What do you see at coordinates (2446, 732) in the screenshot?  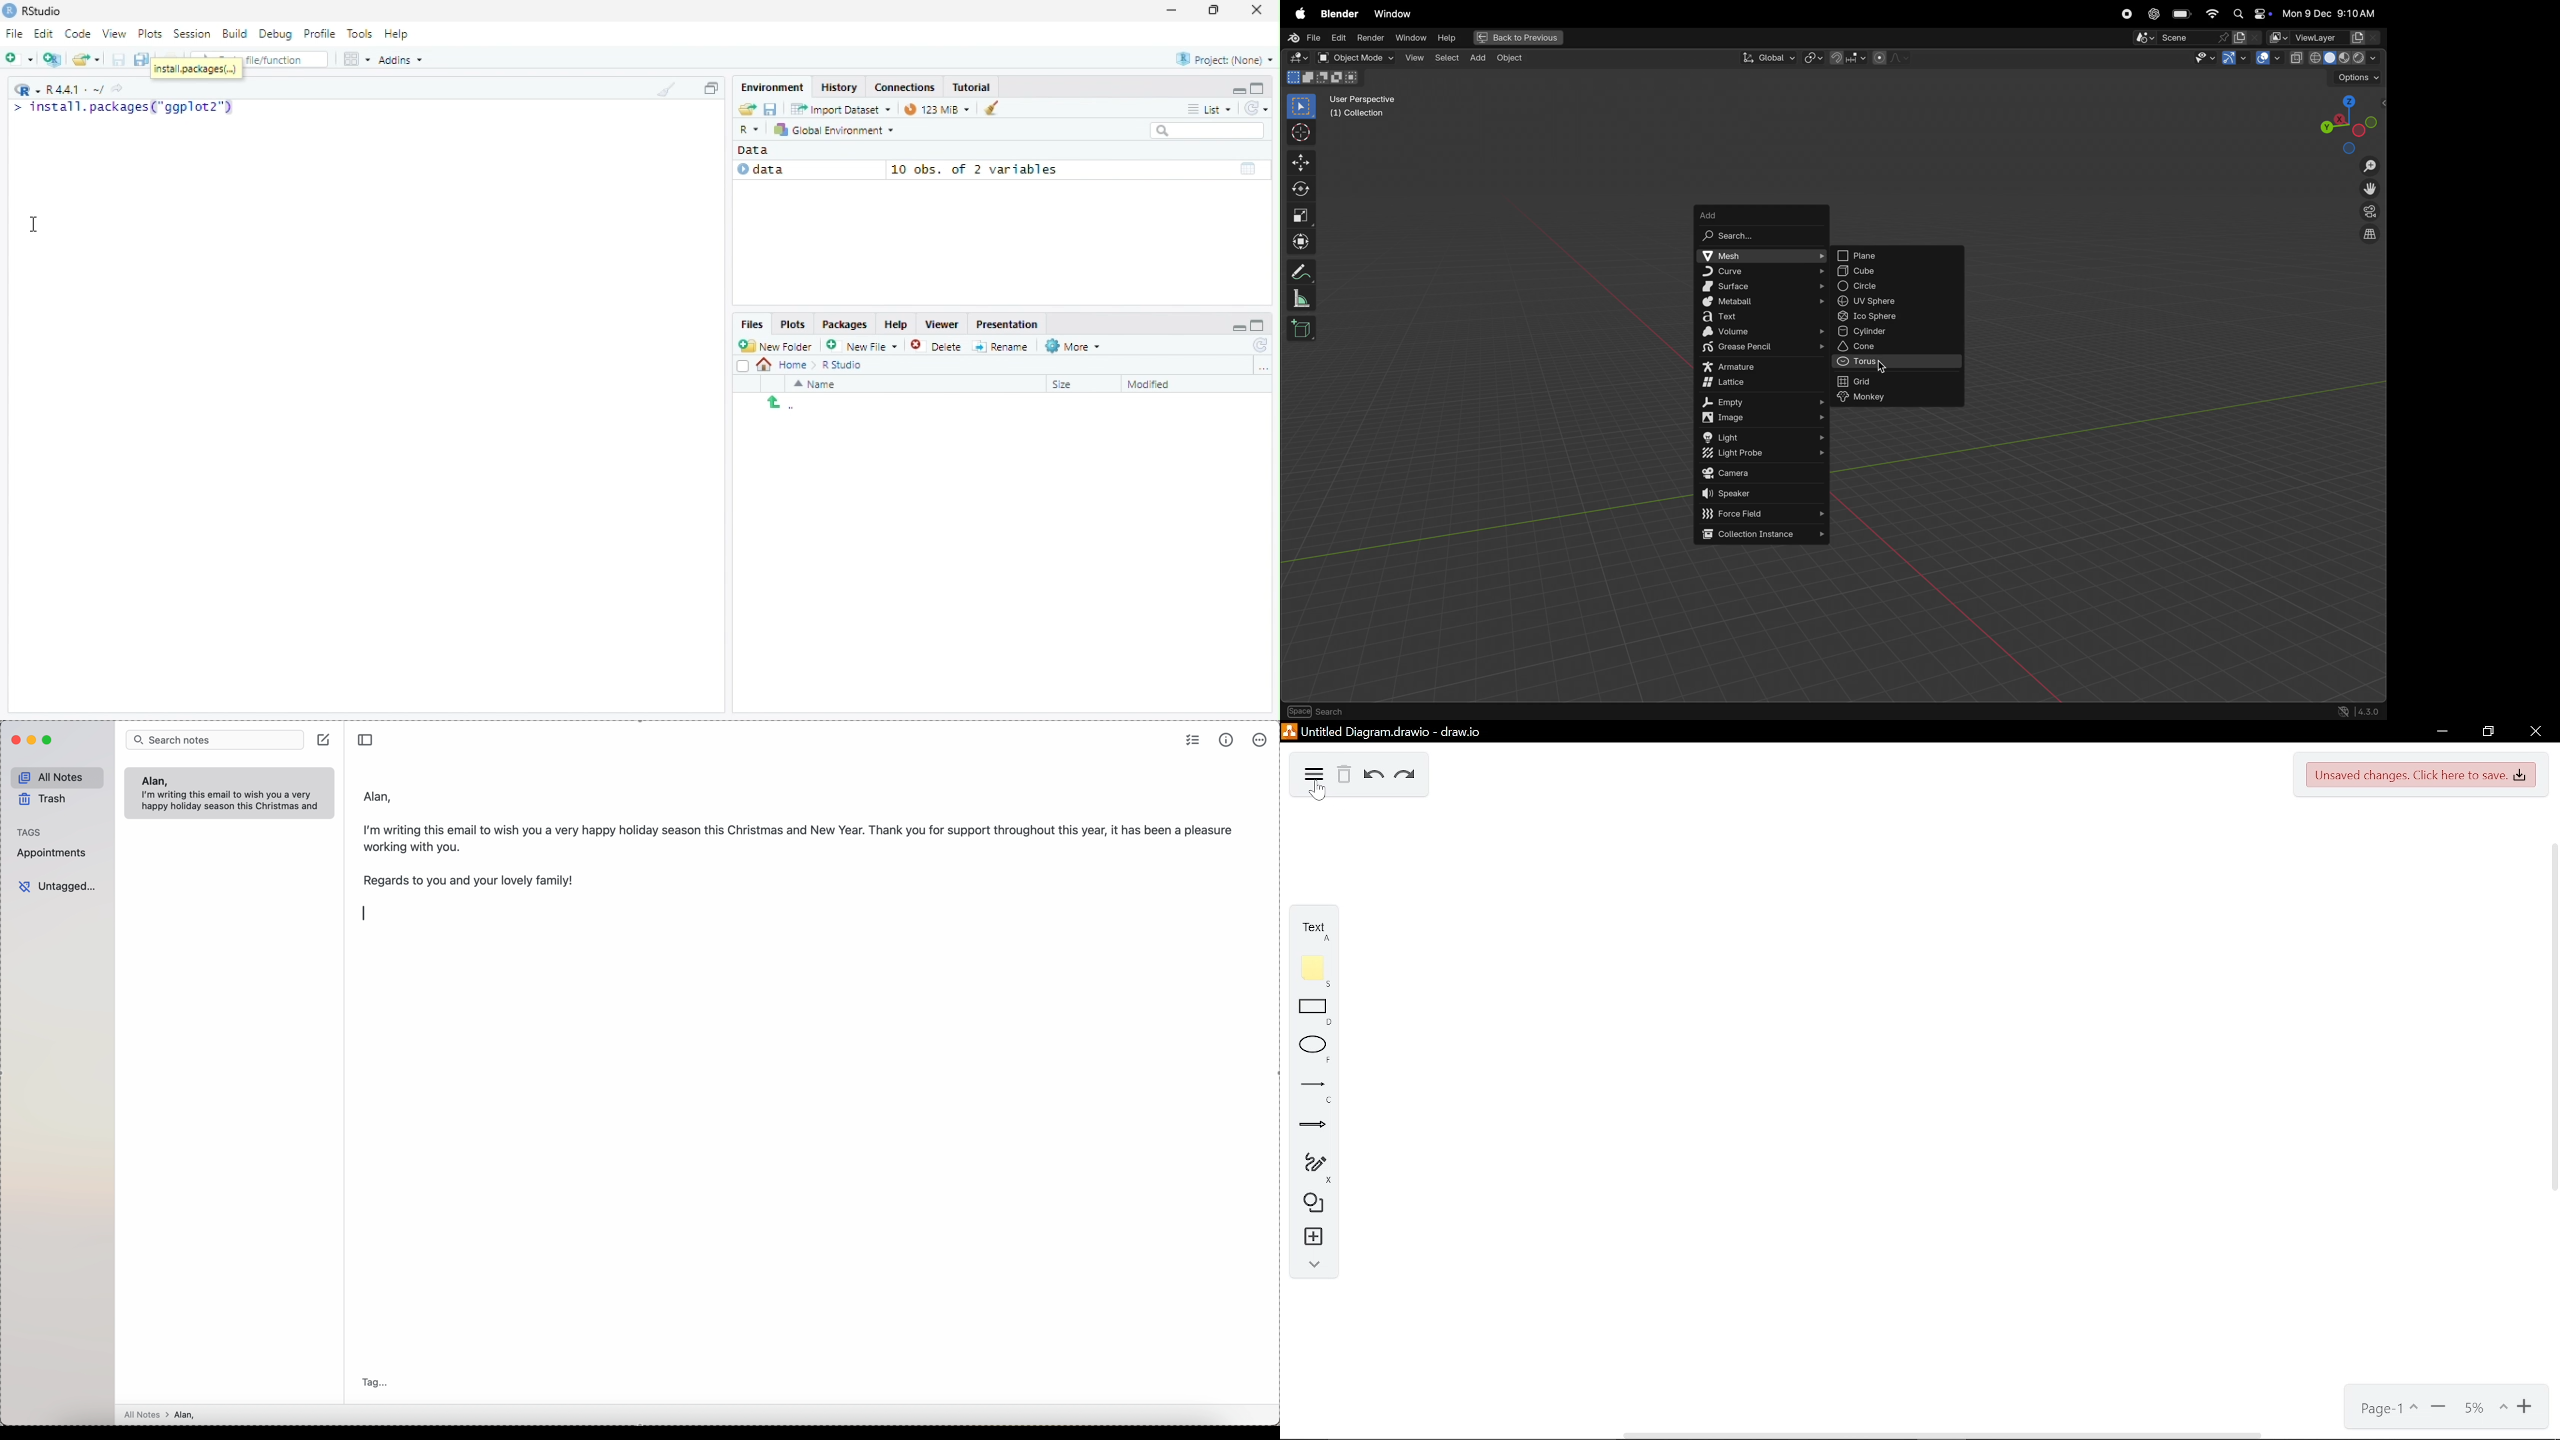 I see `Minimize` at bounding box center [2446, 732].